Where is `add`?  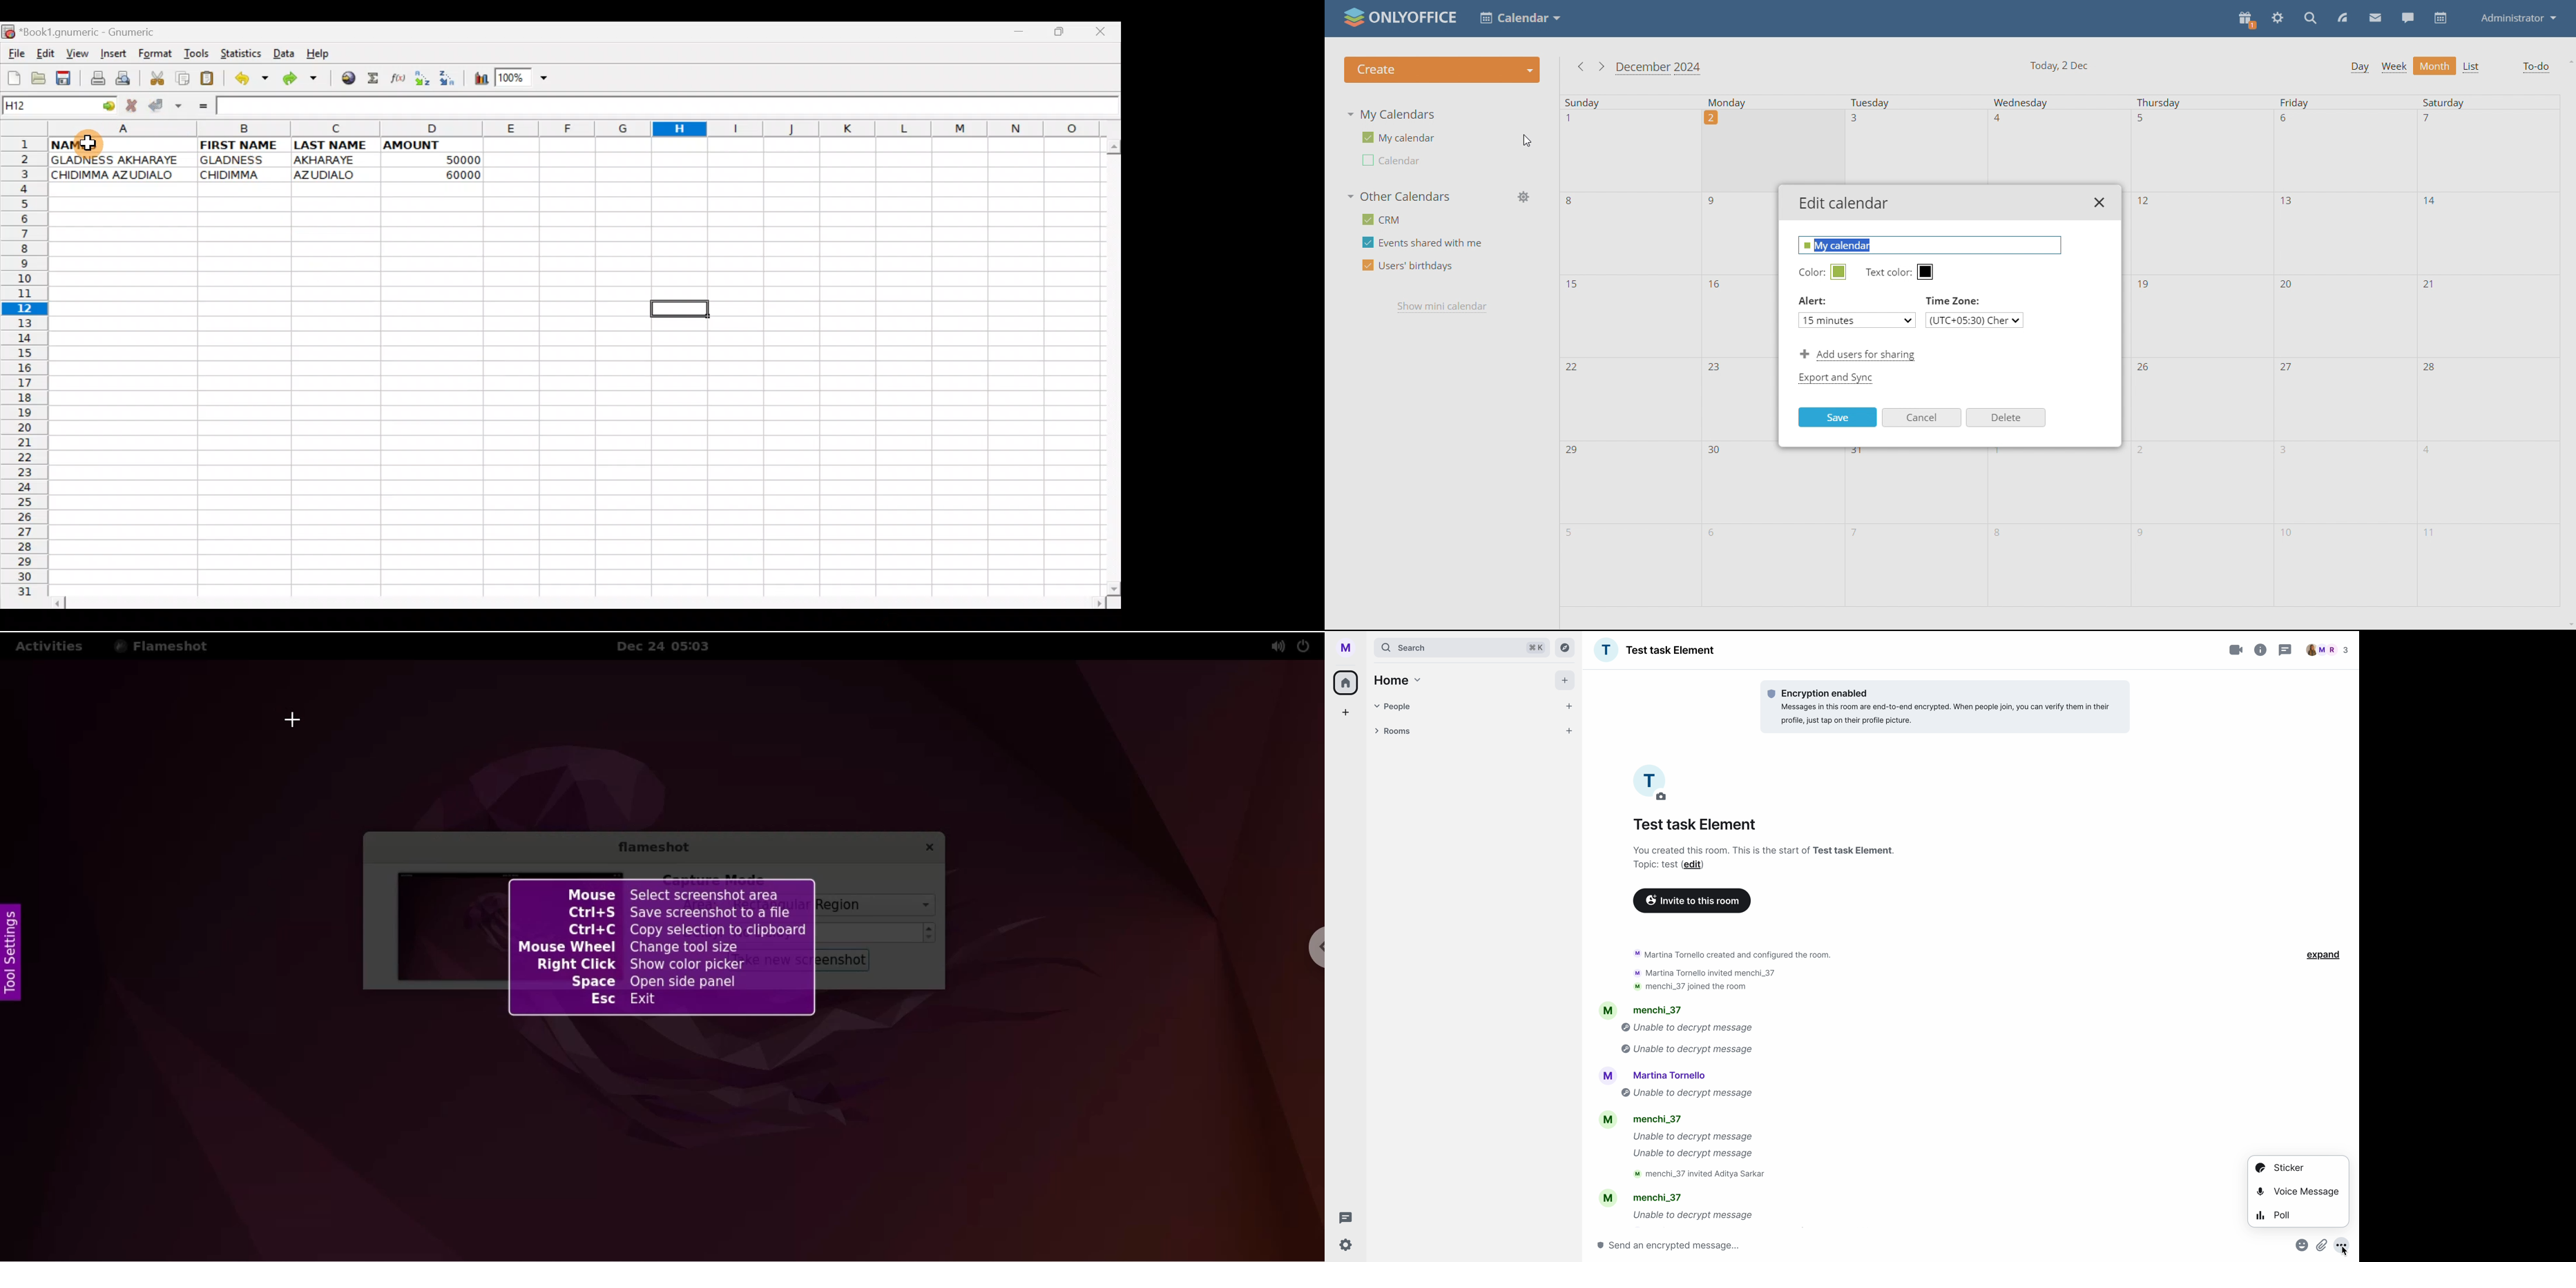
add is located at coordinates (1346, 714).